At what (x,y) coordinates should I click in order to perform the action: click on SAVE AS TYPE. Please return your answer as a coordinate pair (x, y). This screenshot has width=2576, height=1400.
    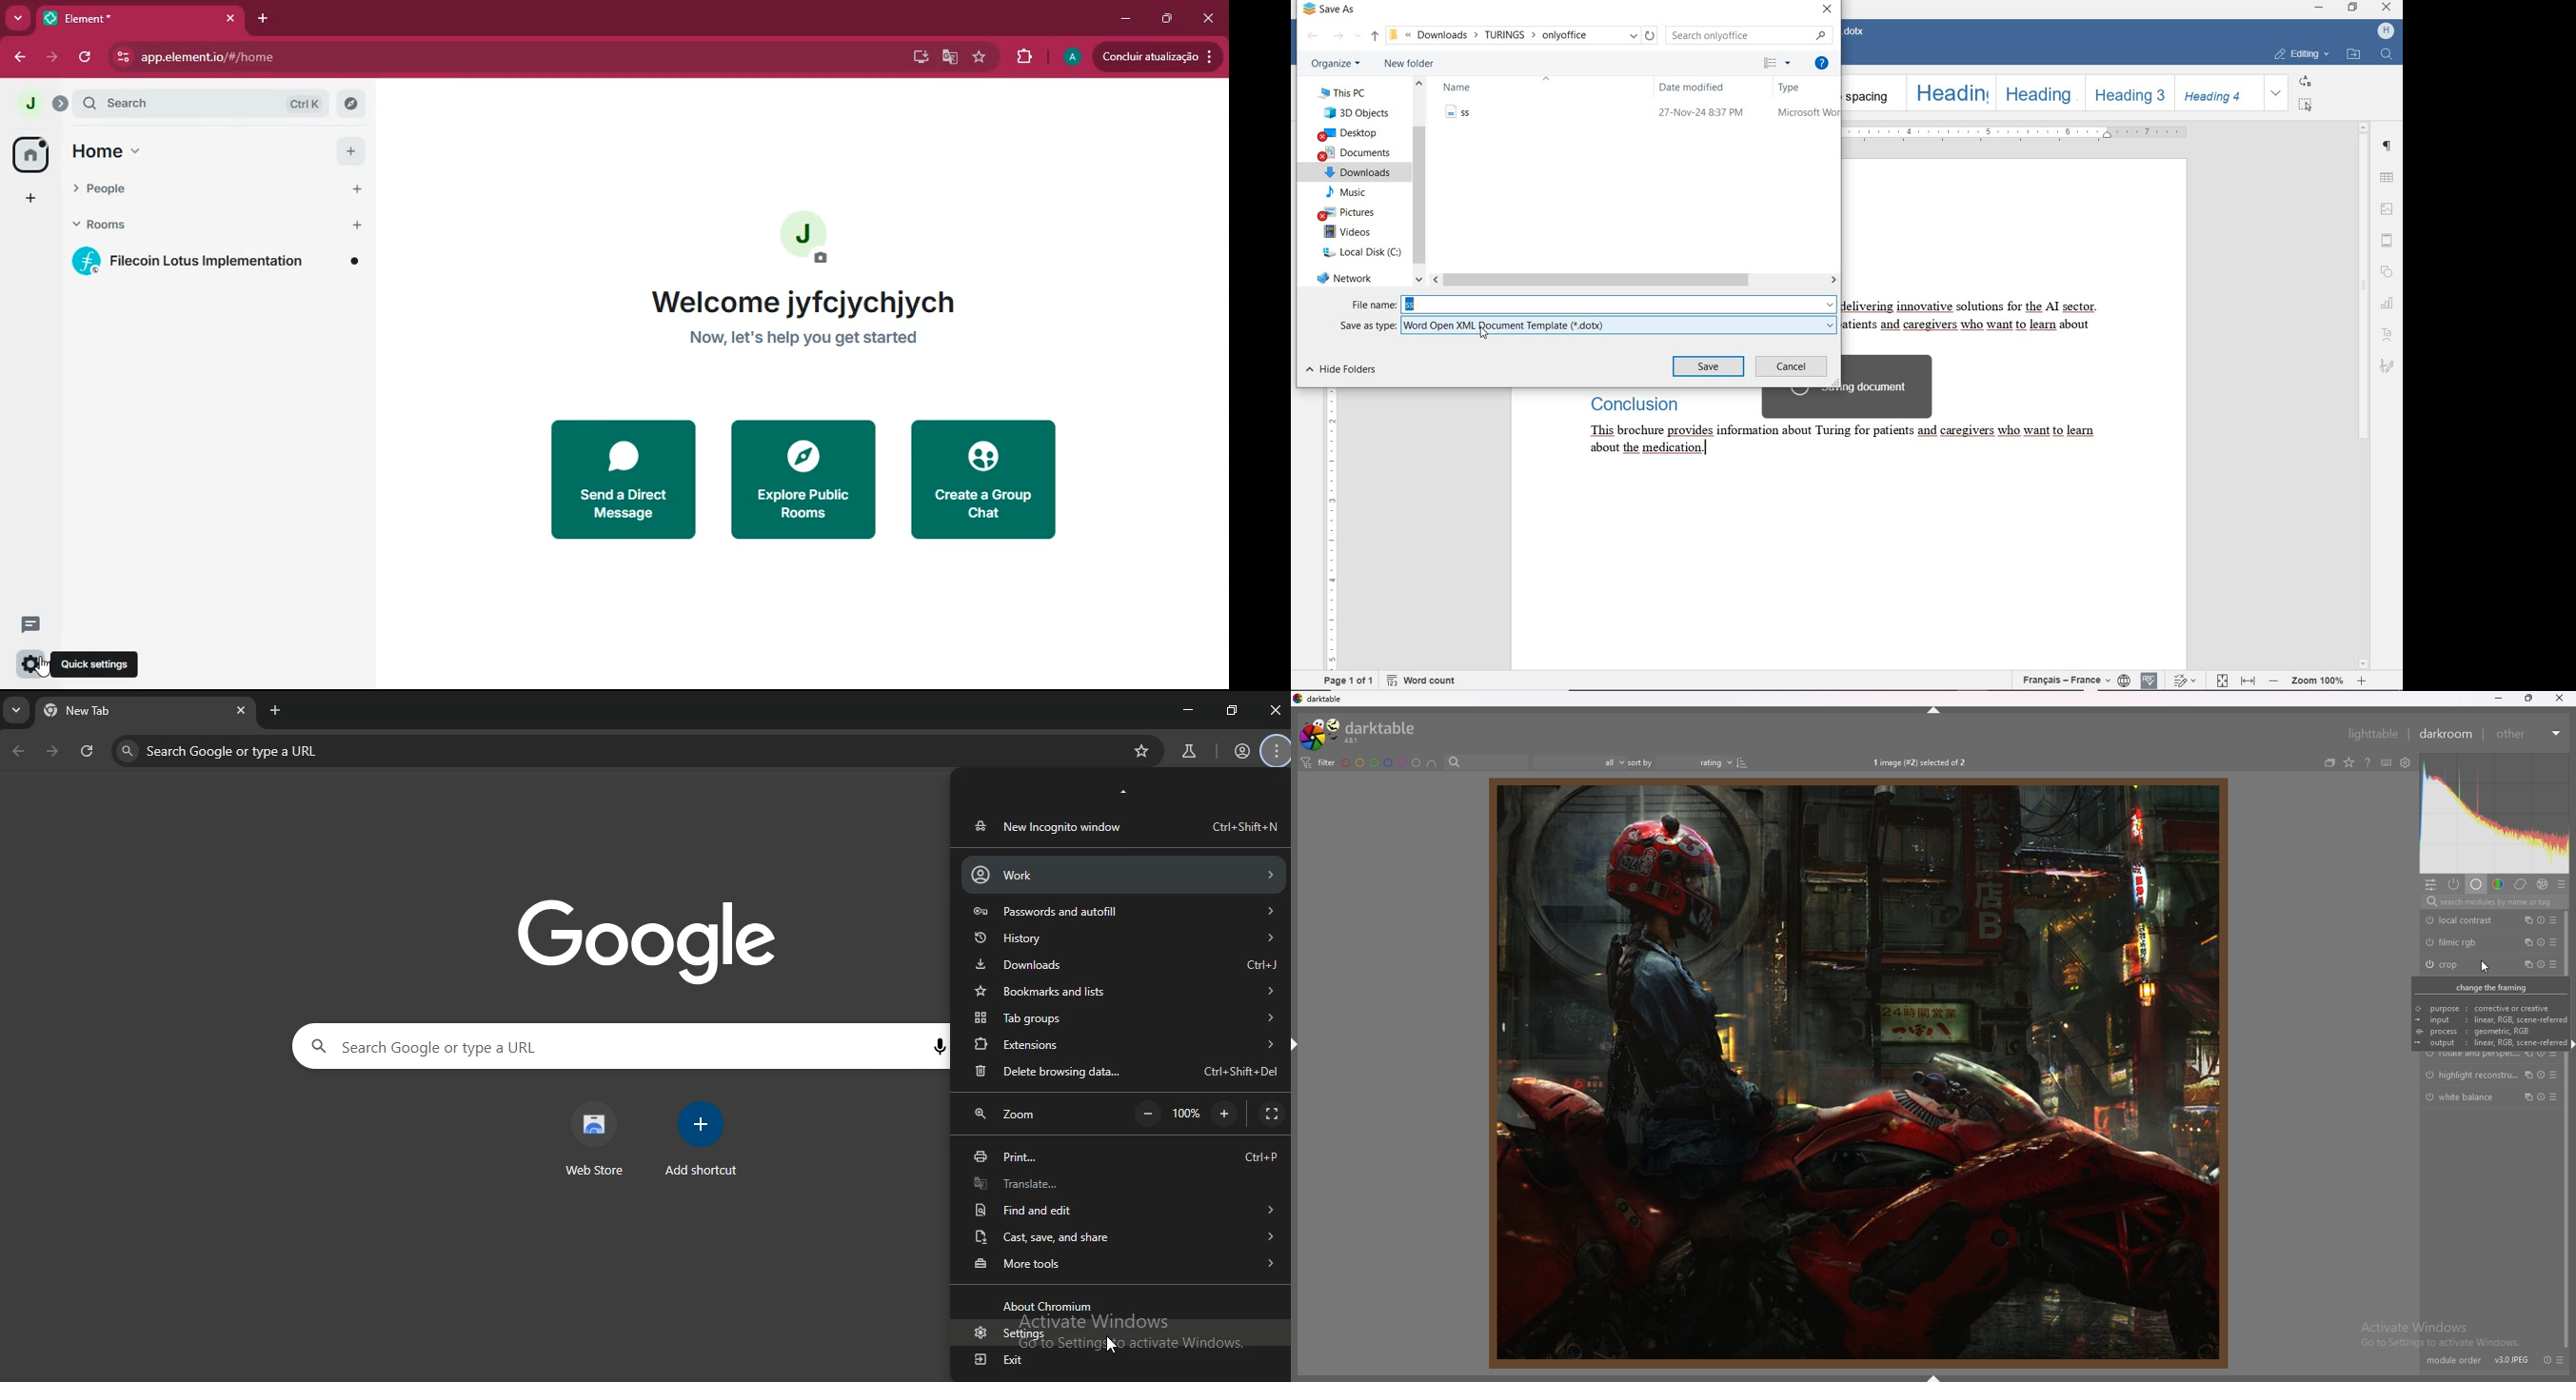
    Looking at the image, I should click on (1369, 326).